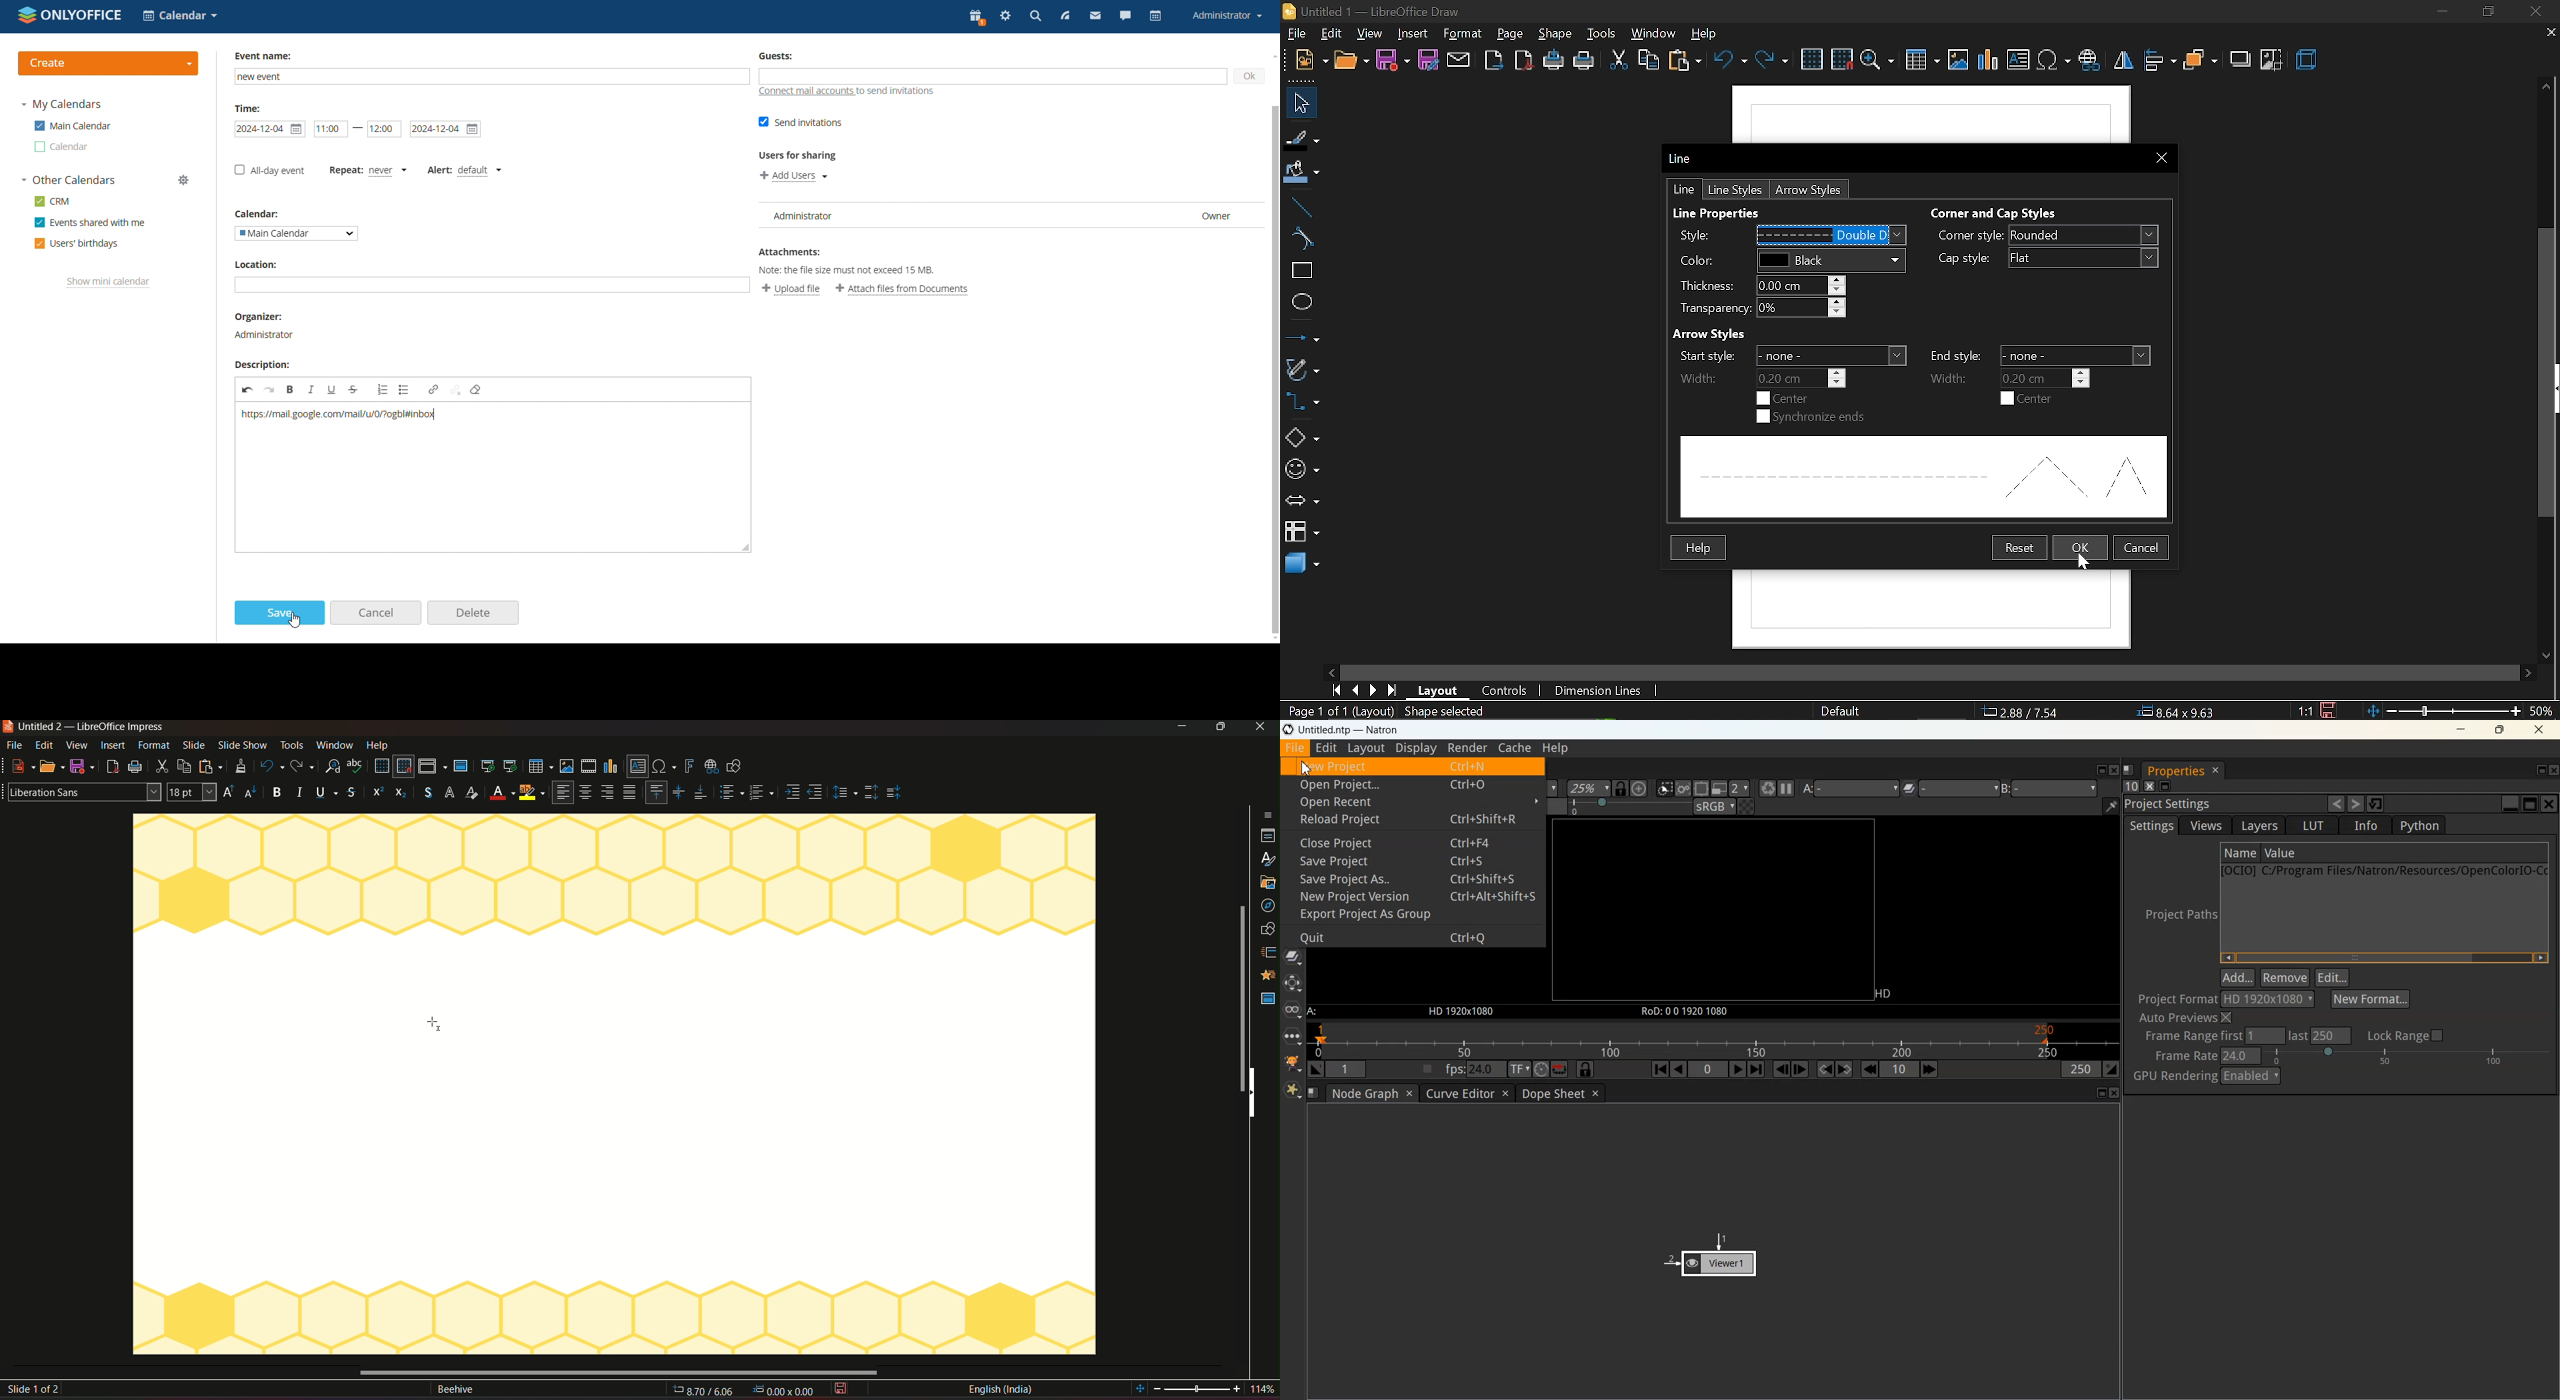 The image size is (2576, 1400). Describe the element at coordinates (1272, 637) in the screenshot. I see `scroll down` at that location.